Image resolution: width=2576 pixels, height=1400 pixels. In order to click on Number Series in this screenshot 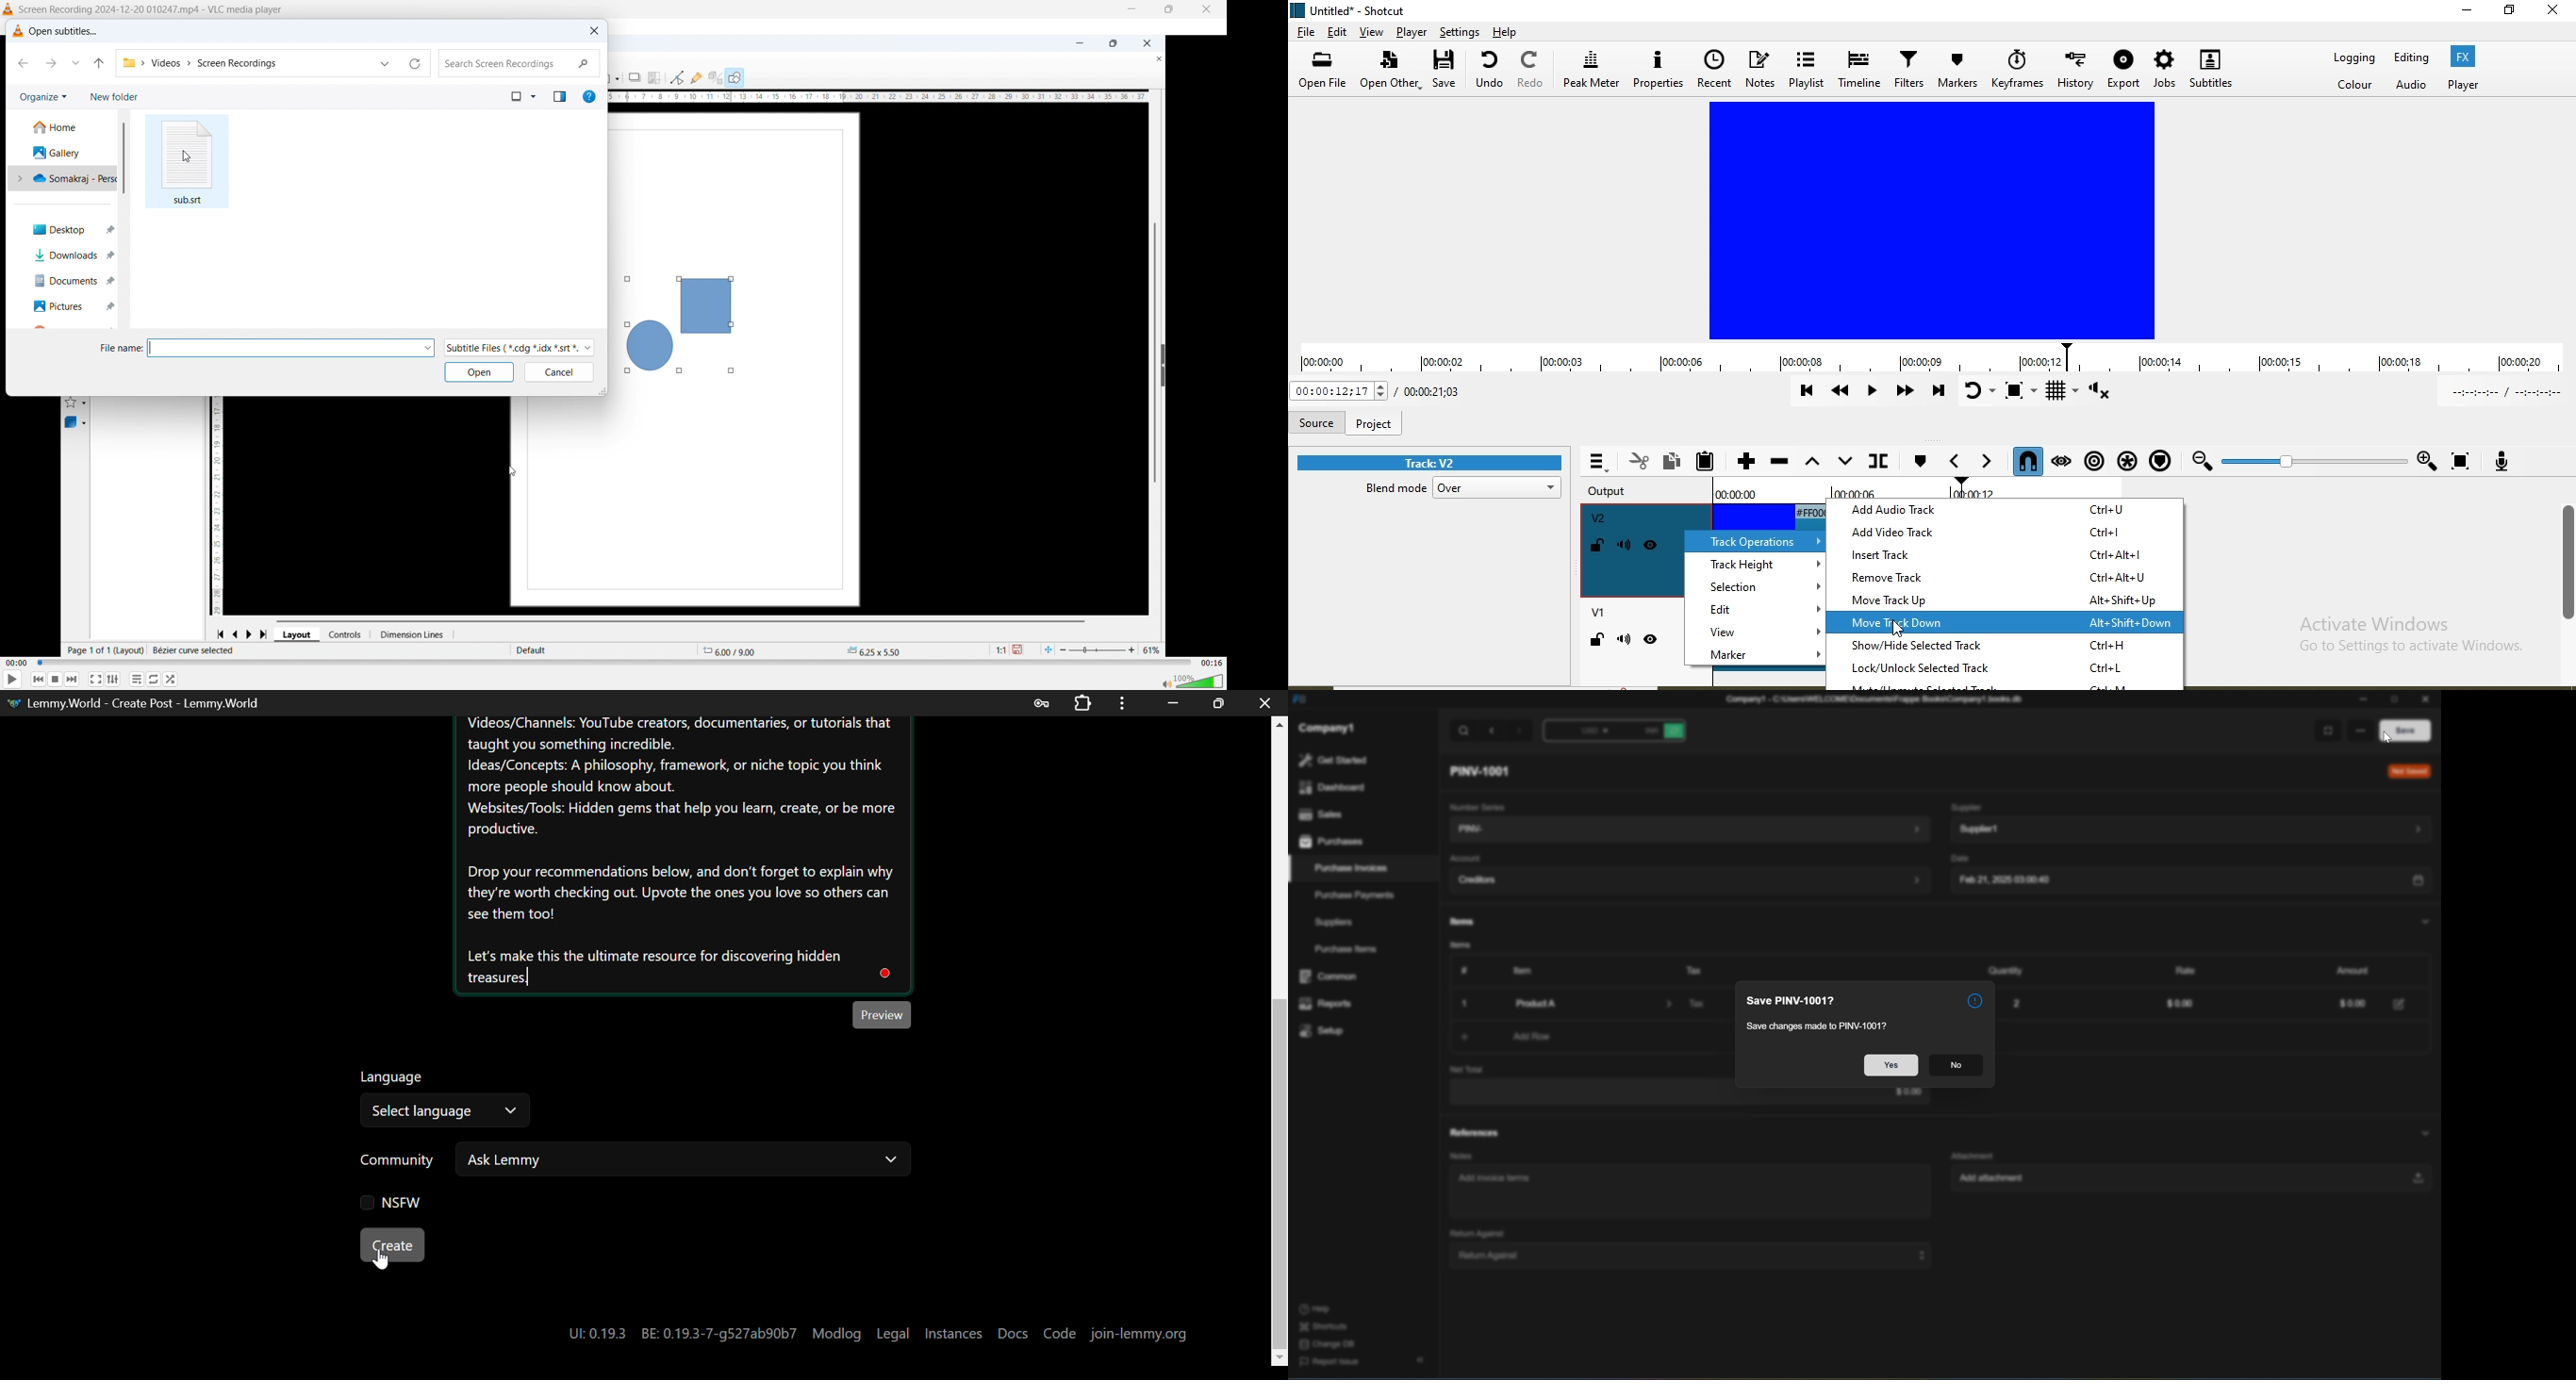, I will do `click(1475, 805)`.